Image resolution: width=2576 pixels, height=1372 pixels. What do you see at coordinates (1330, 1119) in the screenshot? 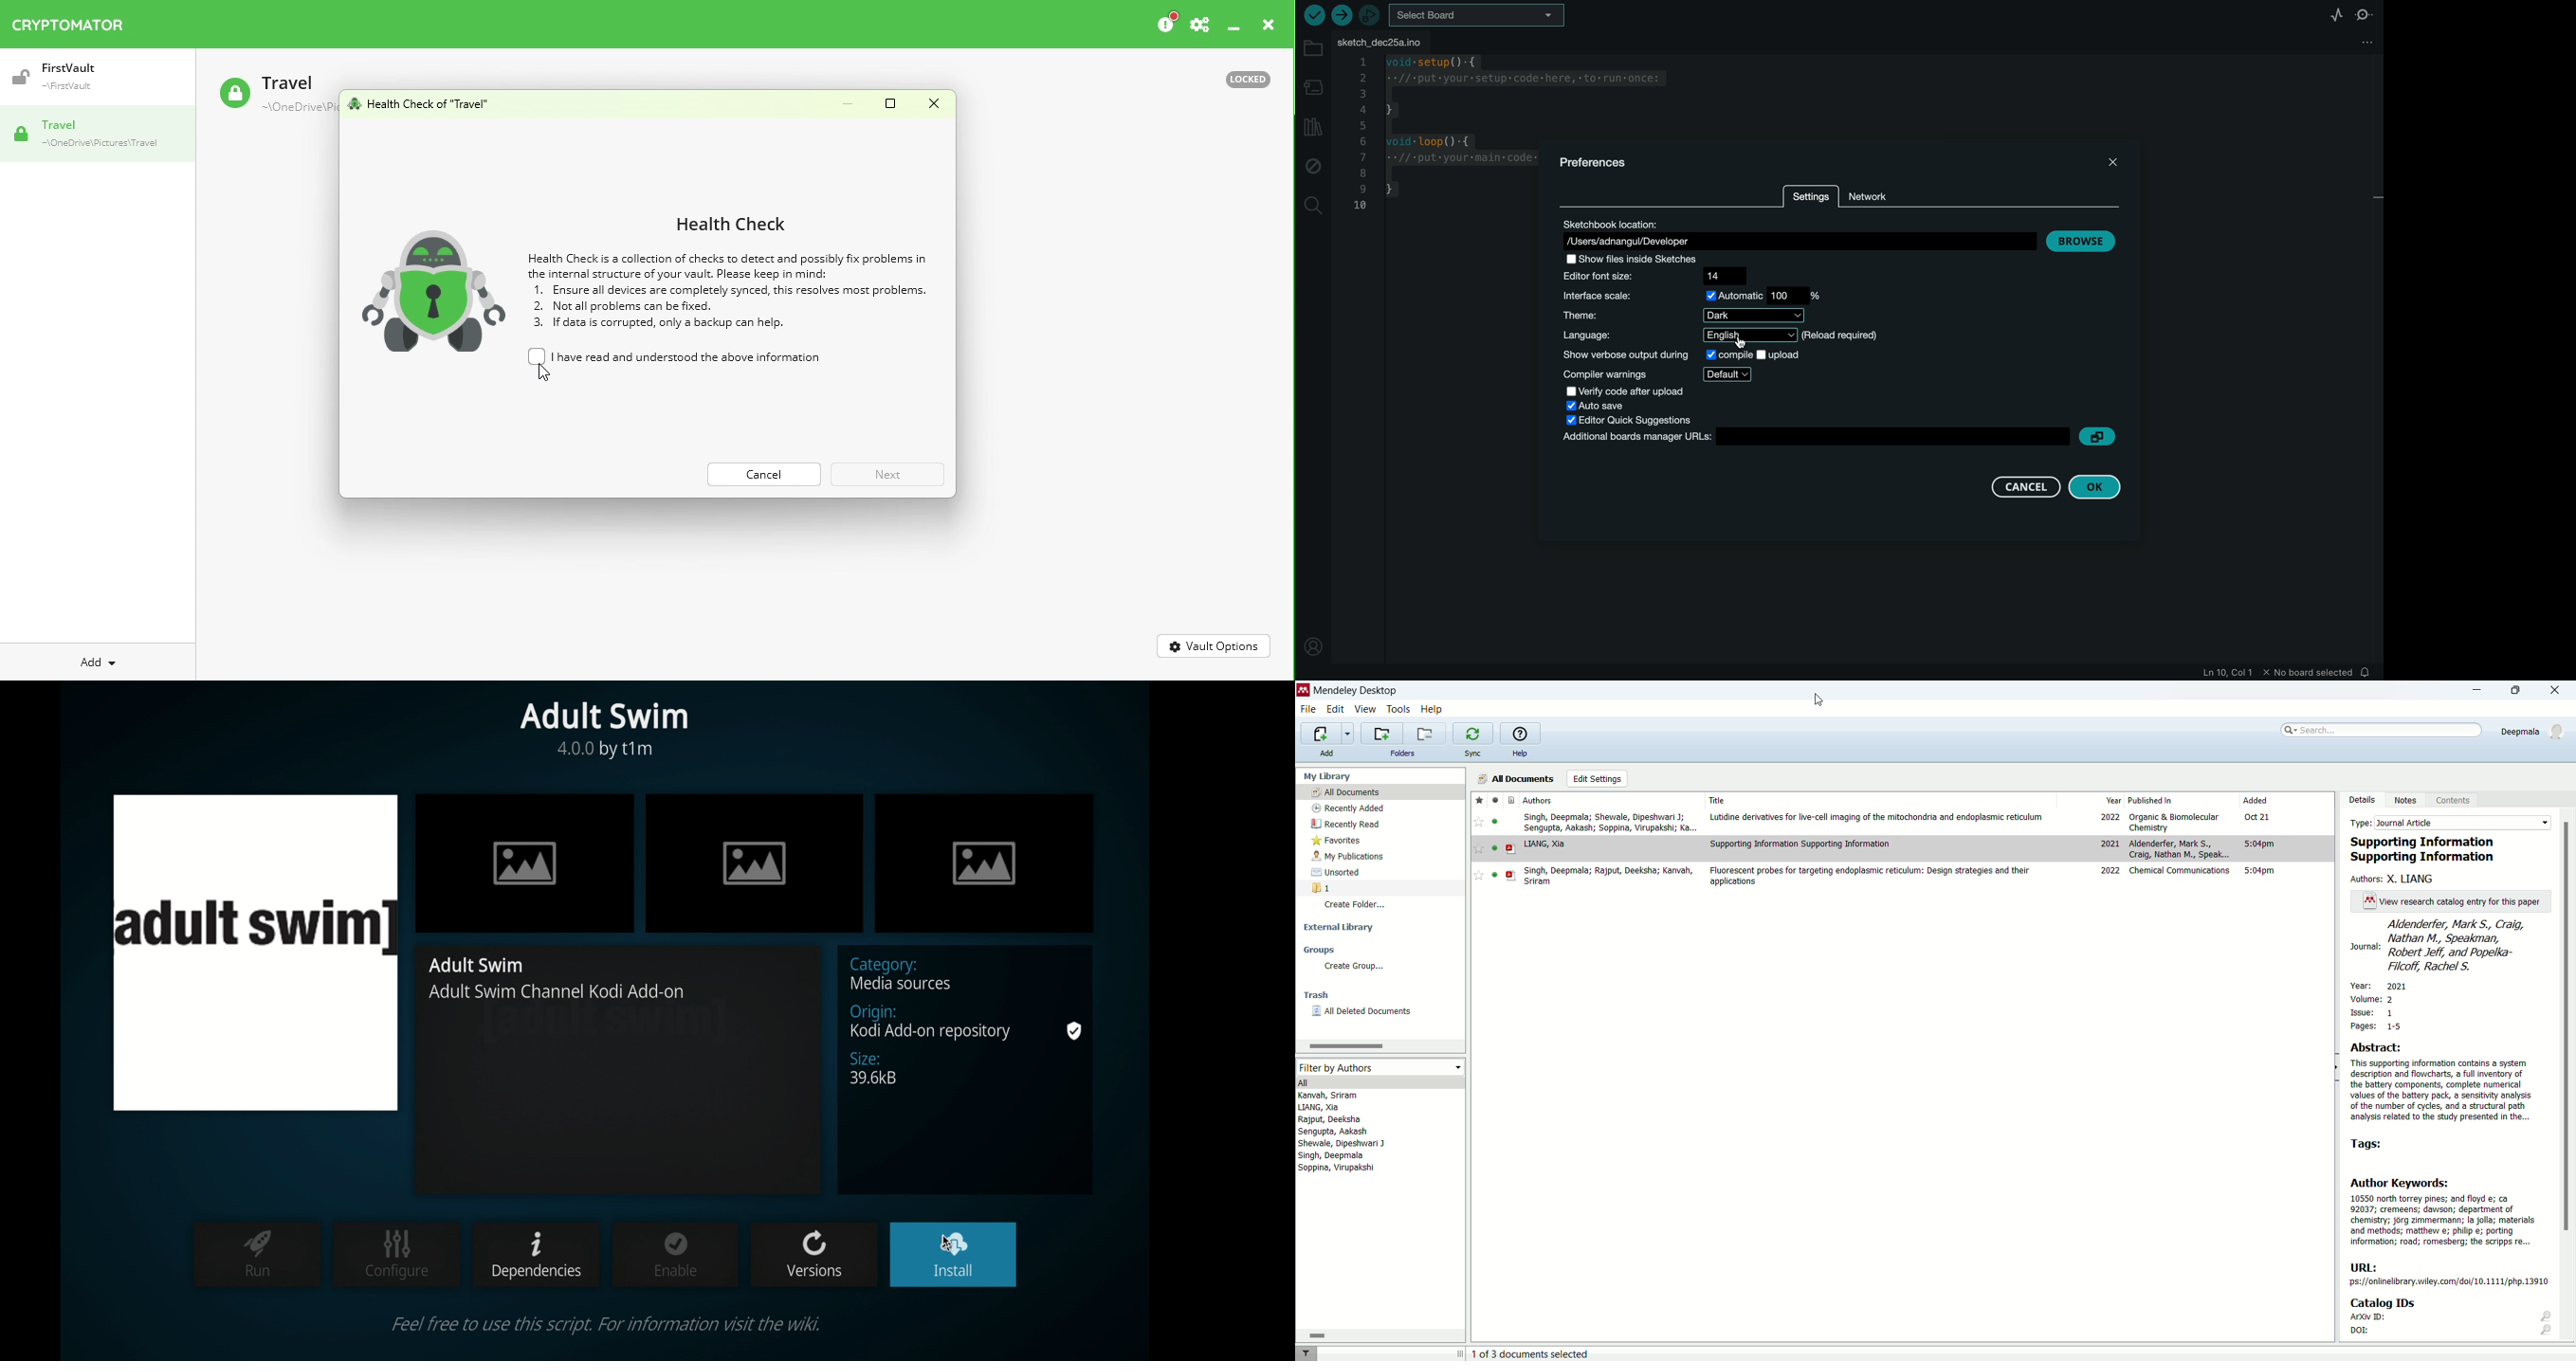
I see `rajput, deeksha` at bounding box center [1330, 1119].